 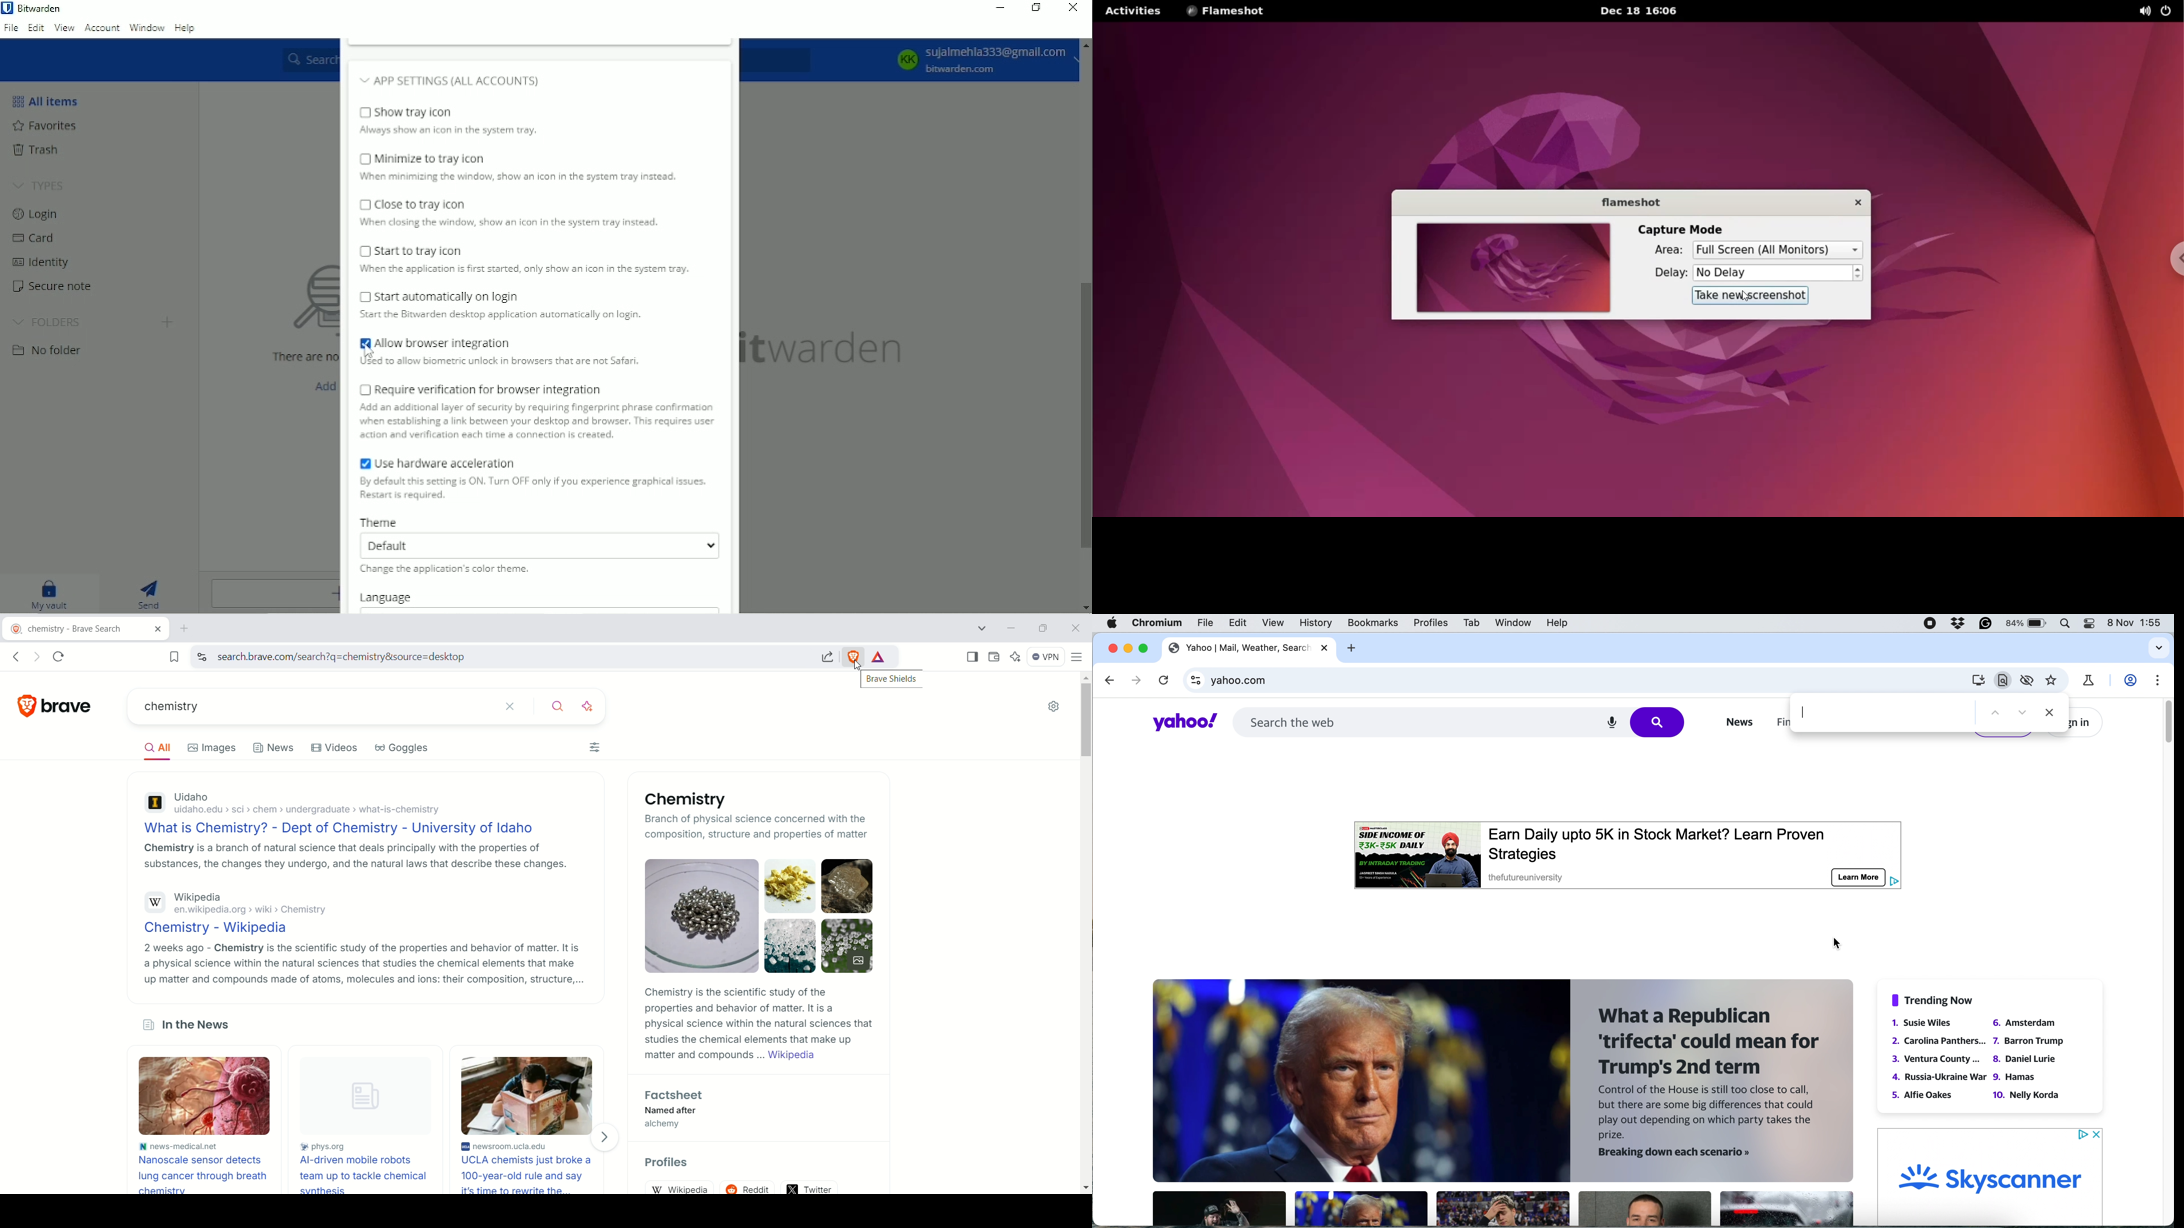 I want to click on Language, so click(x=390, y=597).